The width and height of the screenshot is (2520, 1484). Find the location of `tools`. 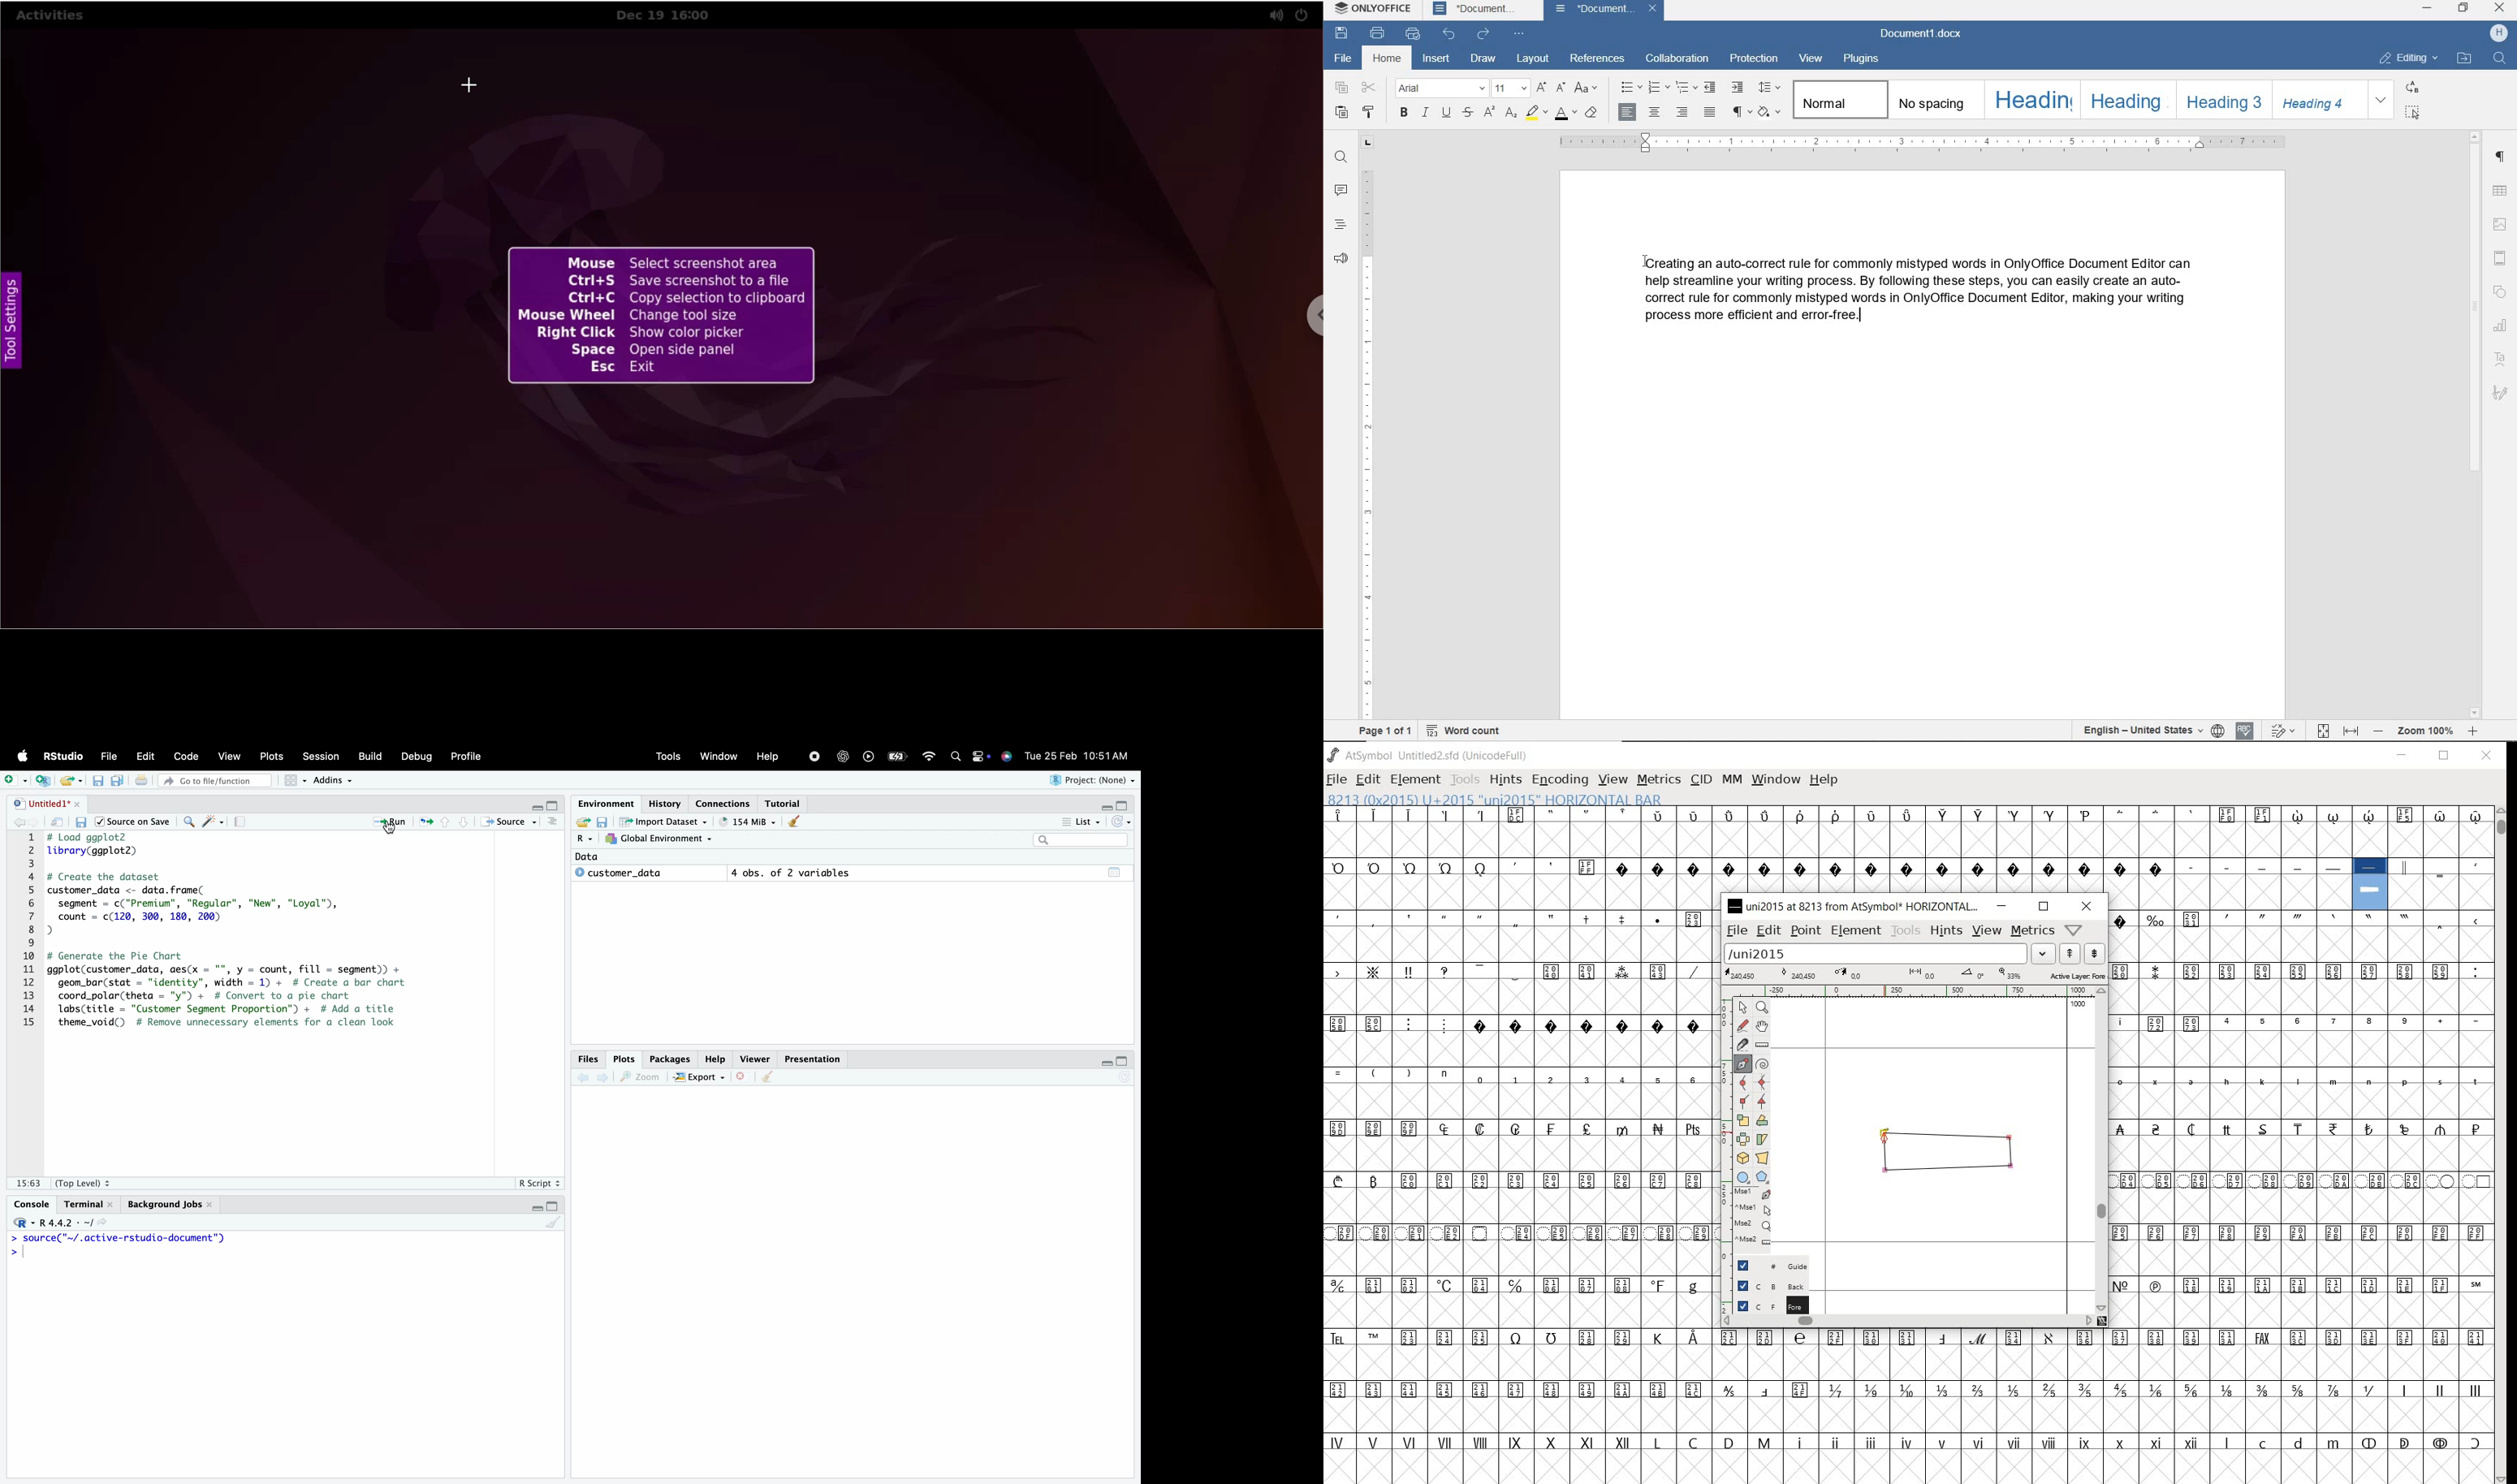

tools is located at coordinates (1906, 931).